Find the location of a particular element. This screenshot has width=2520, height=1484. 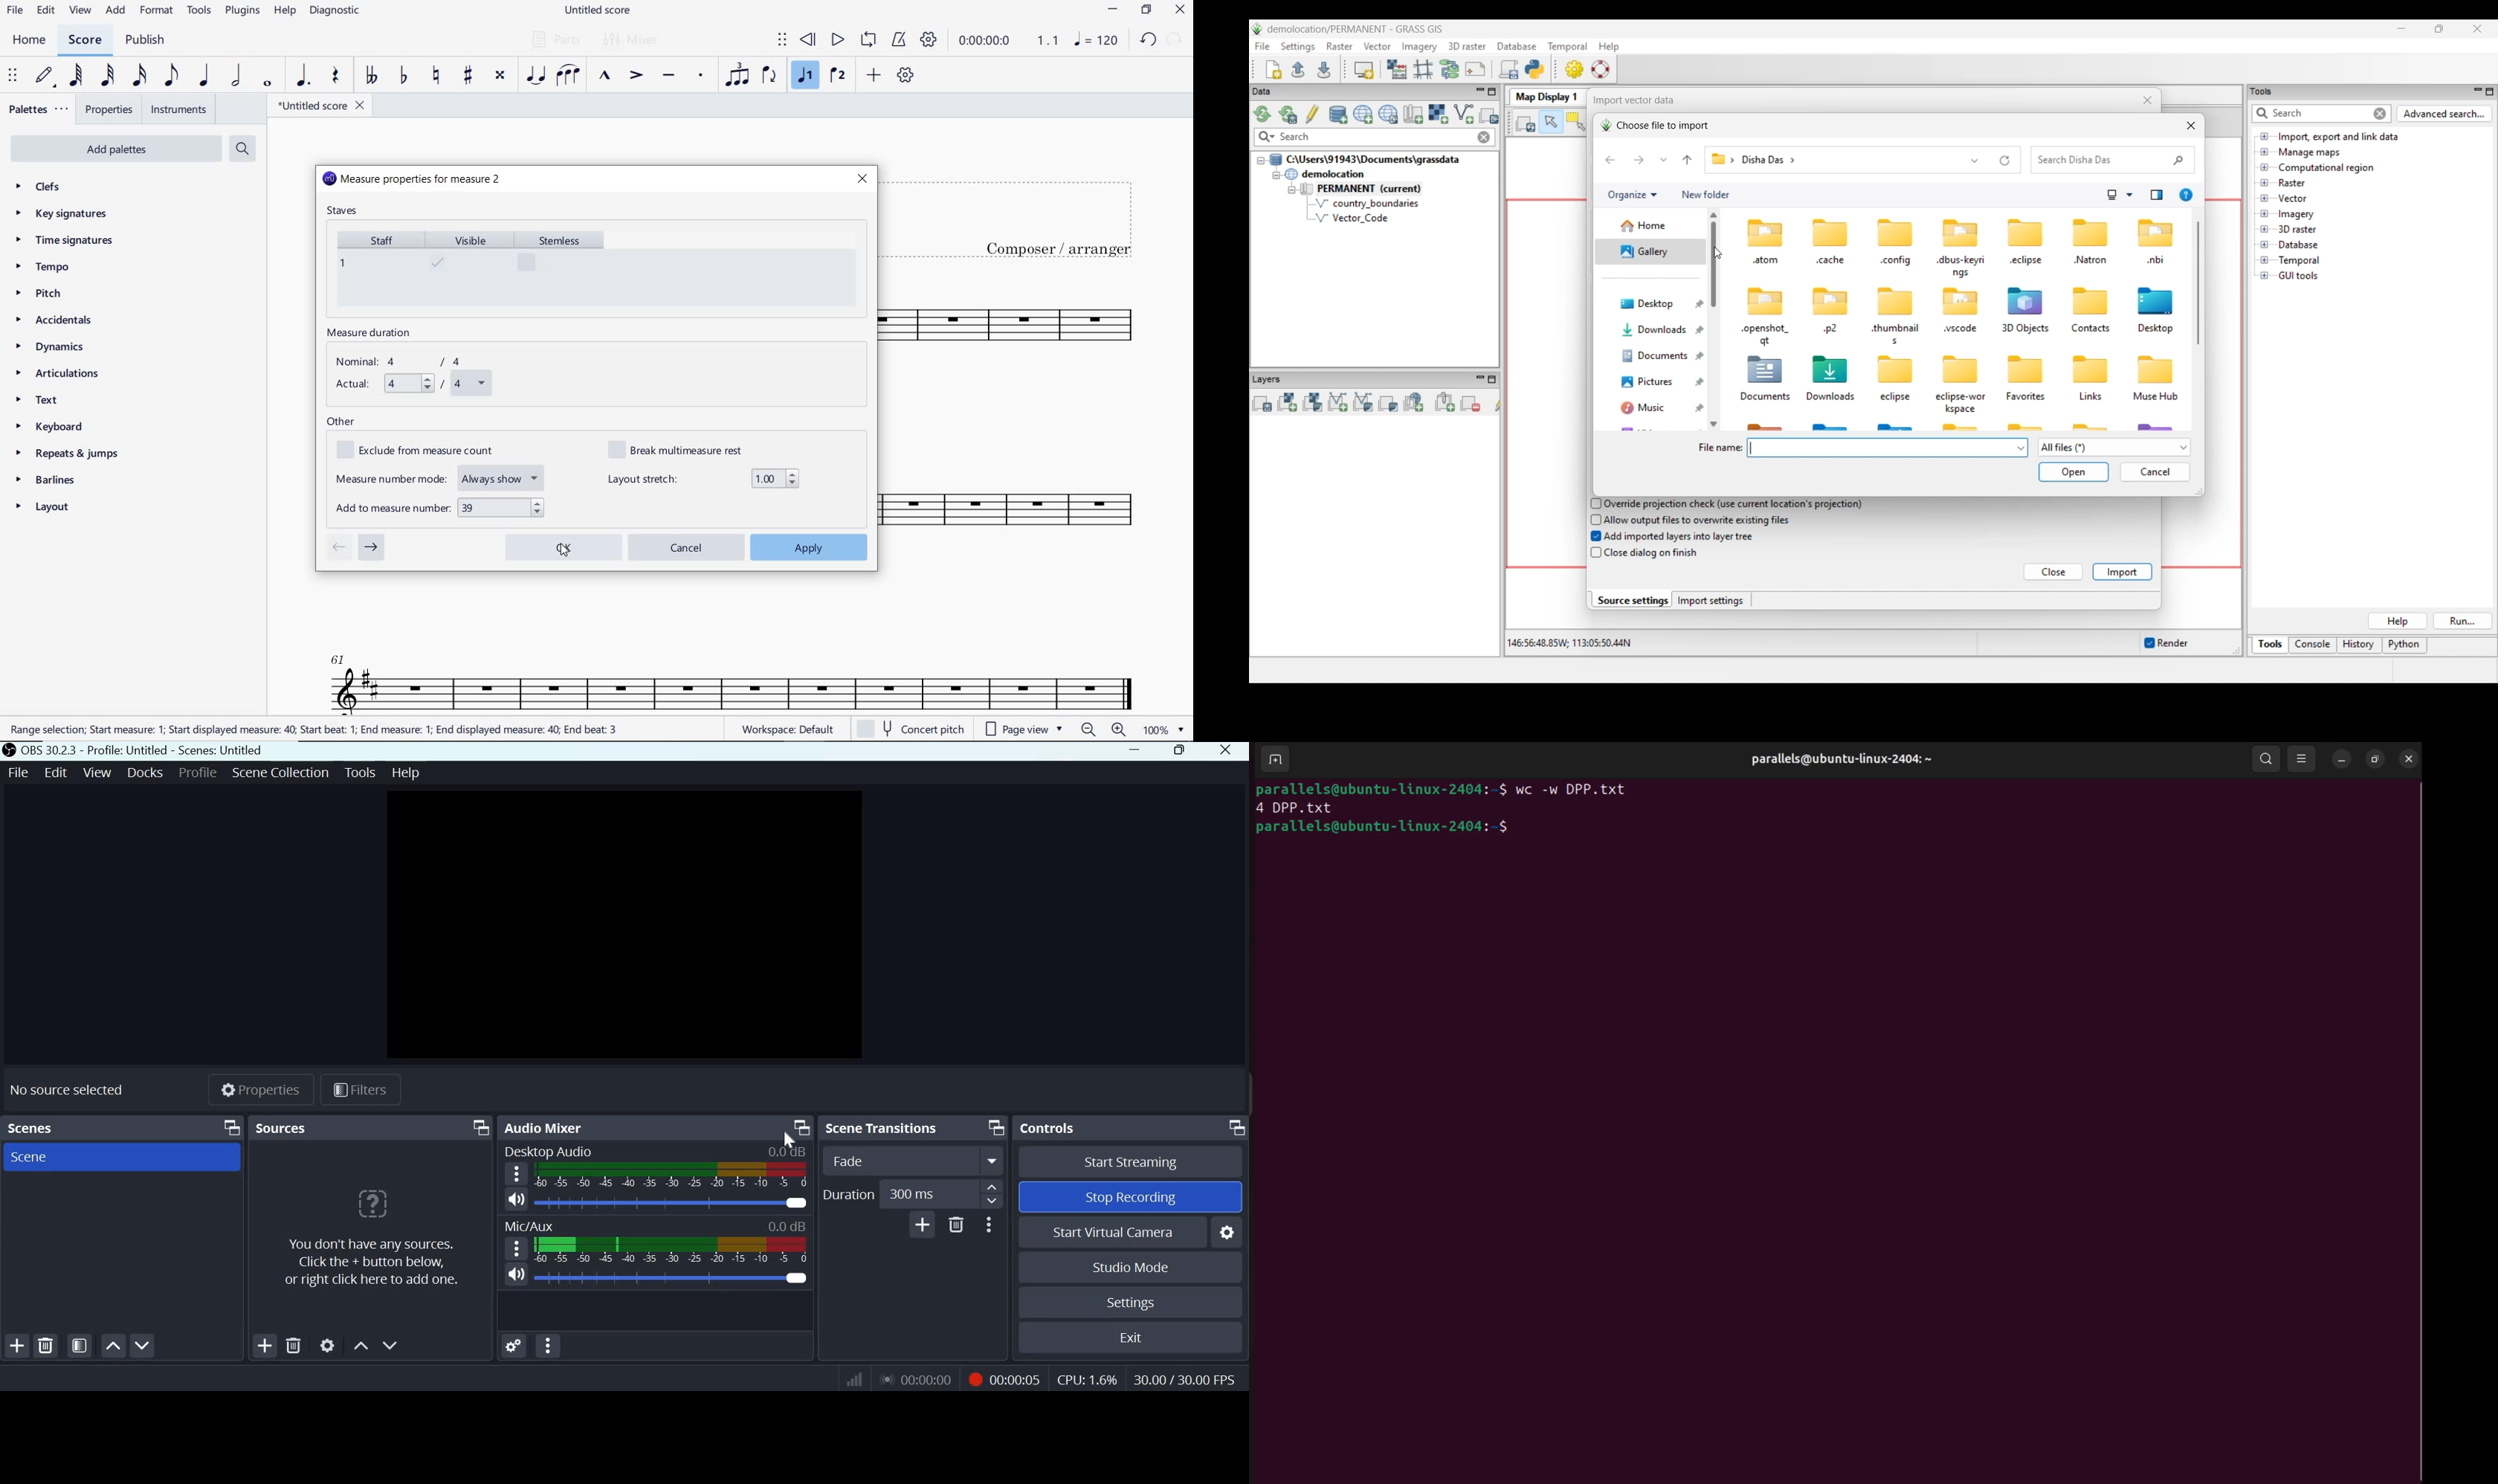

break multimeasure rest is located at coordinates (686, 448).